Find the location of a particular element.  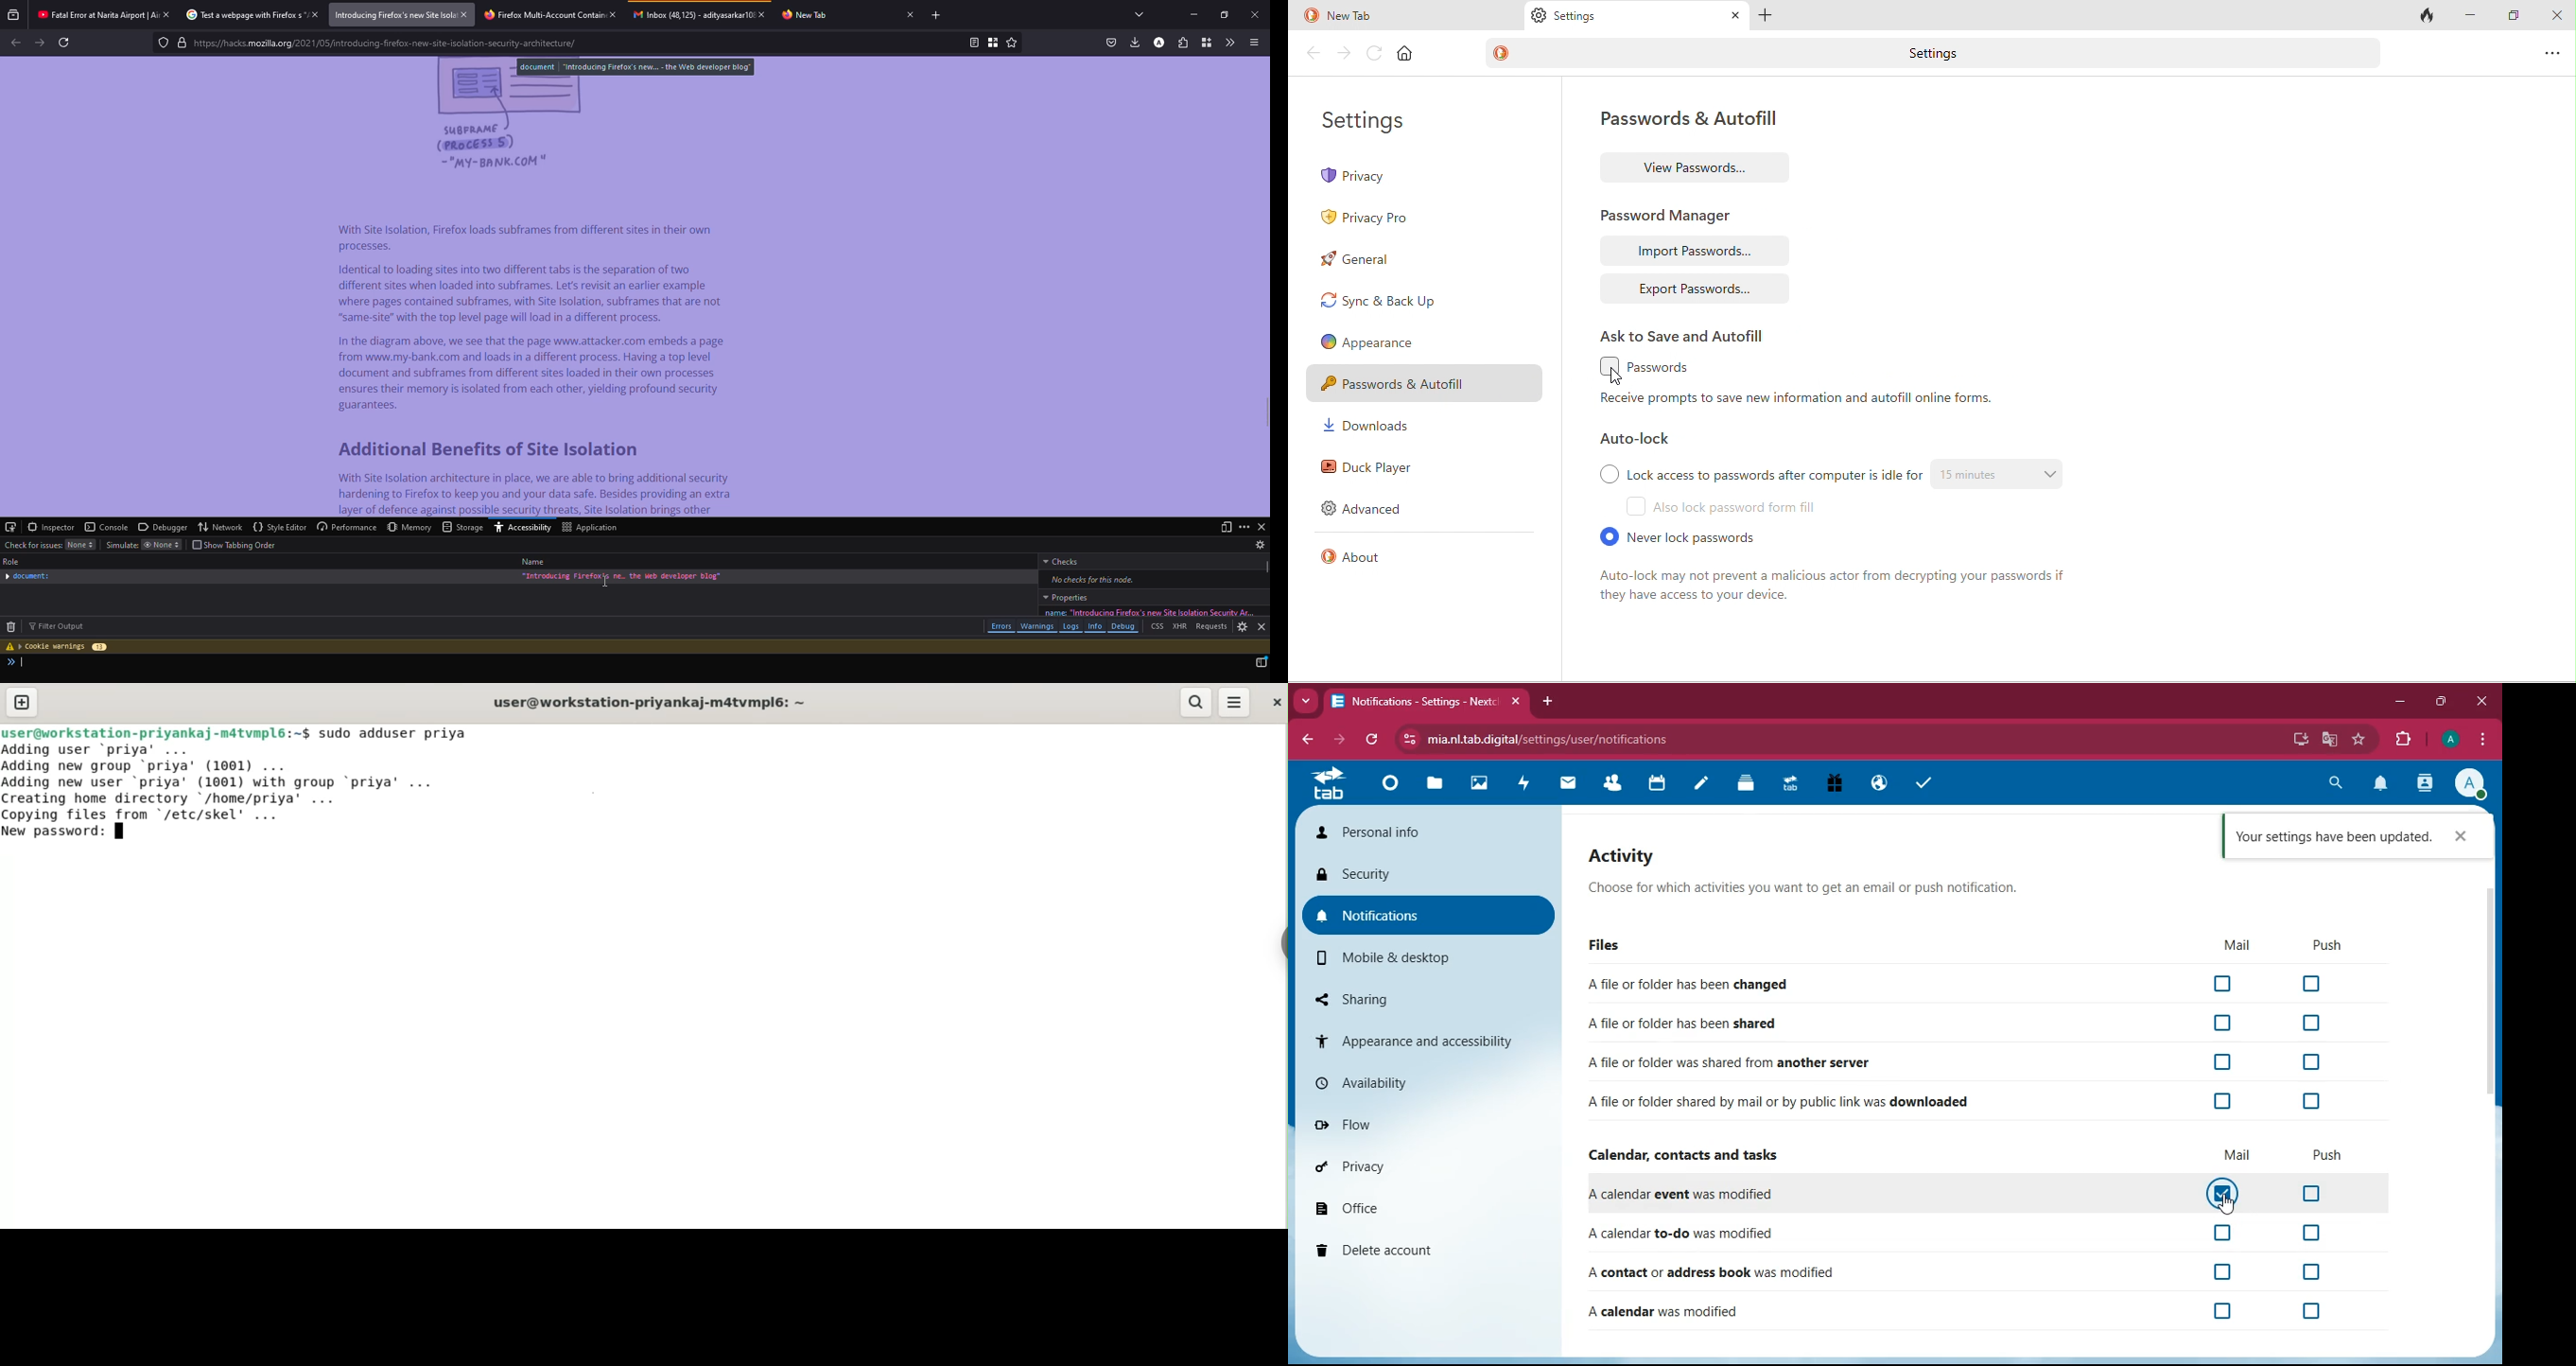

push is located at coordinates (2330, 945).